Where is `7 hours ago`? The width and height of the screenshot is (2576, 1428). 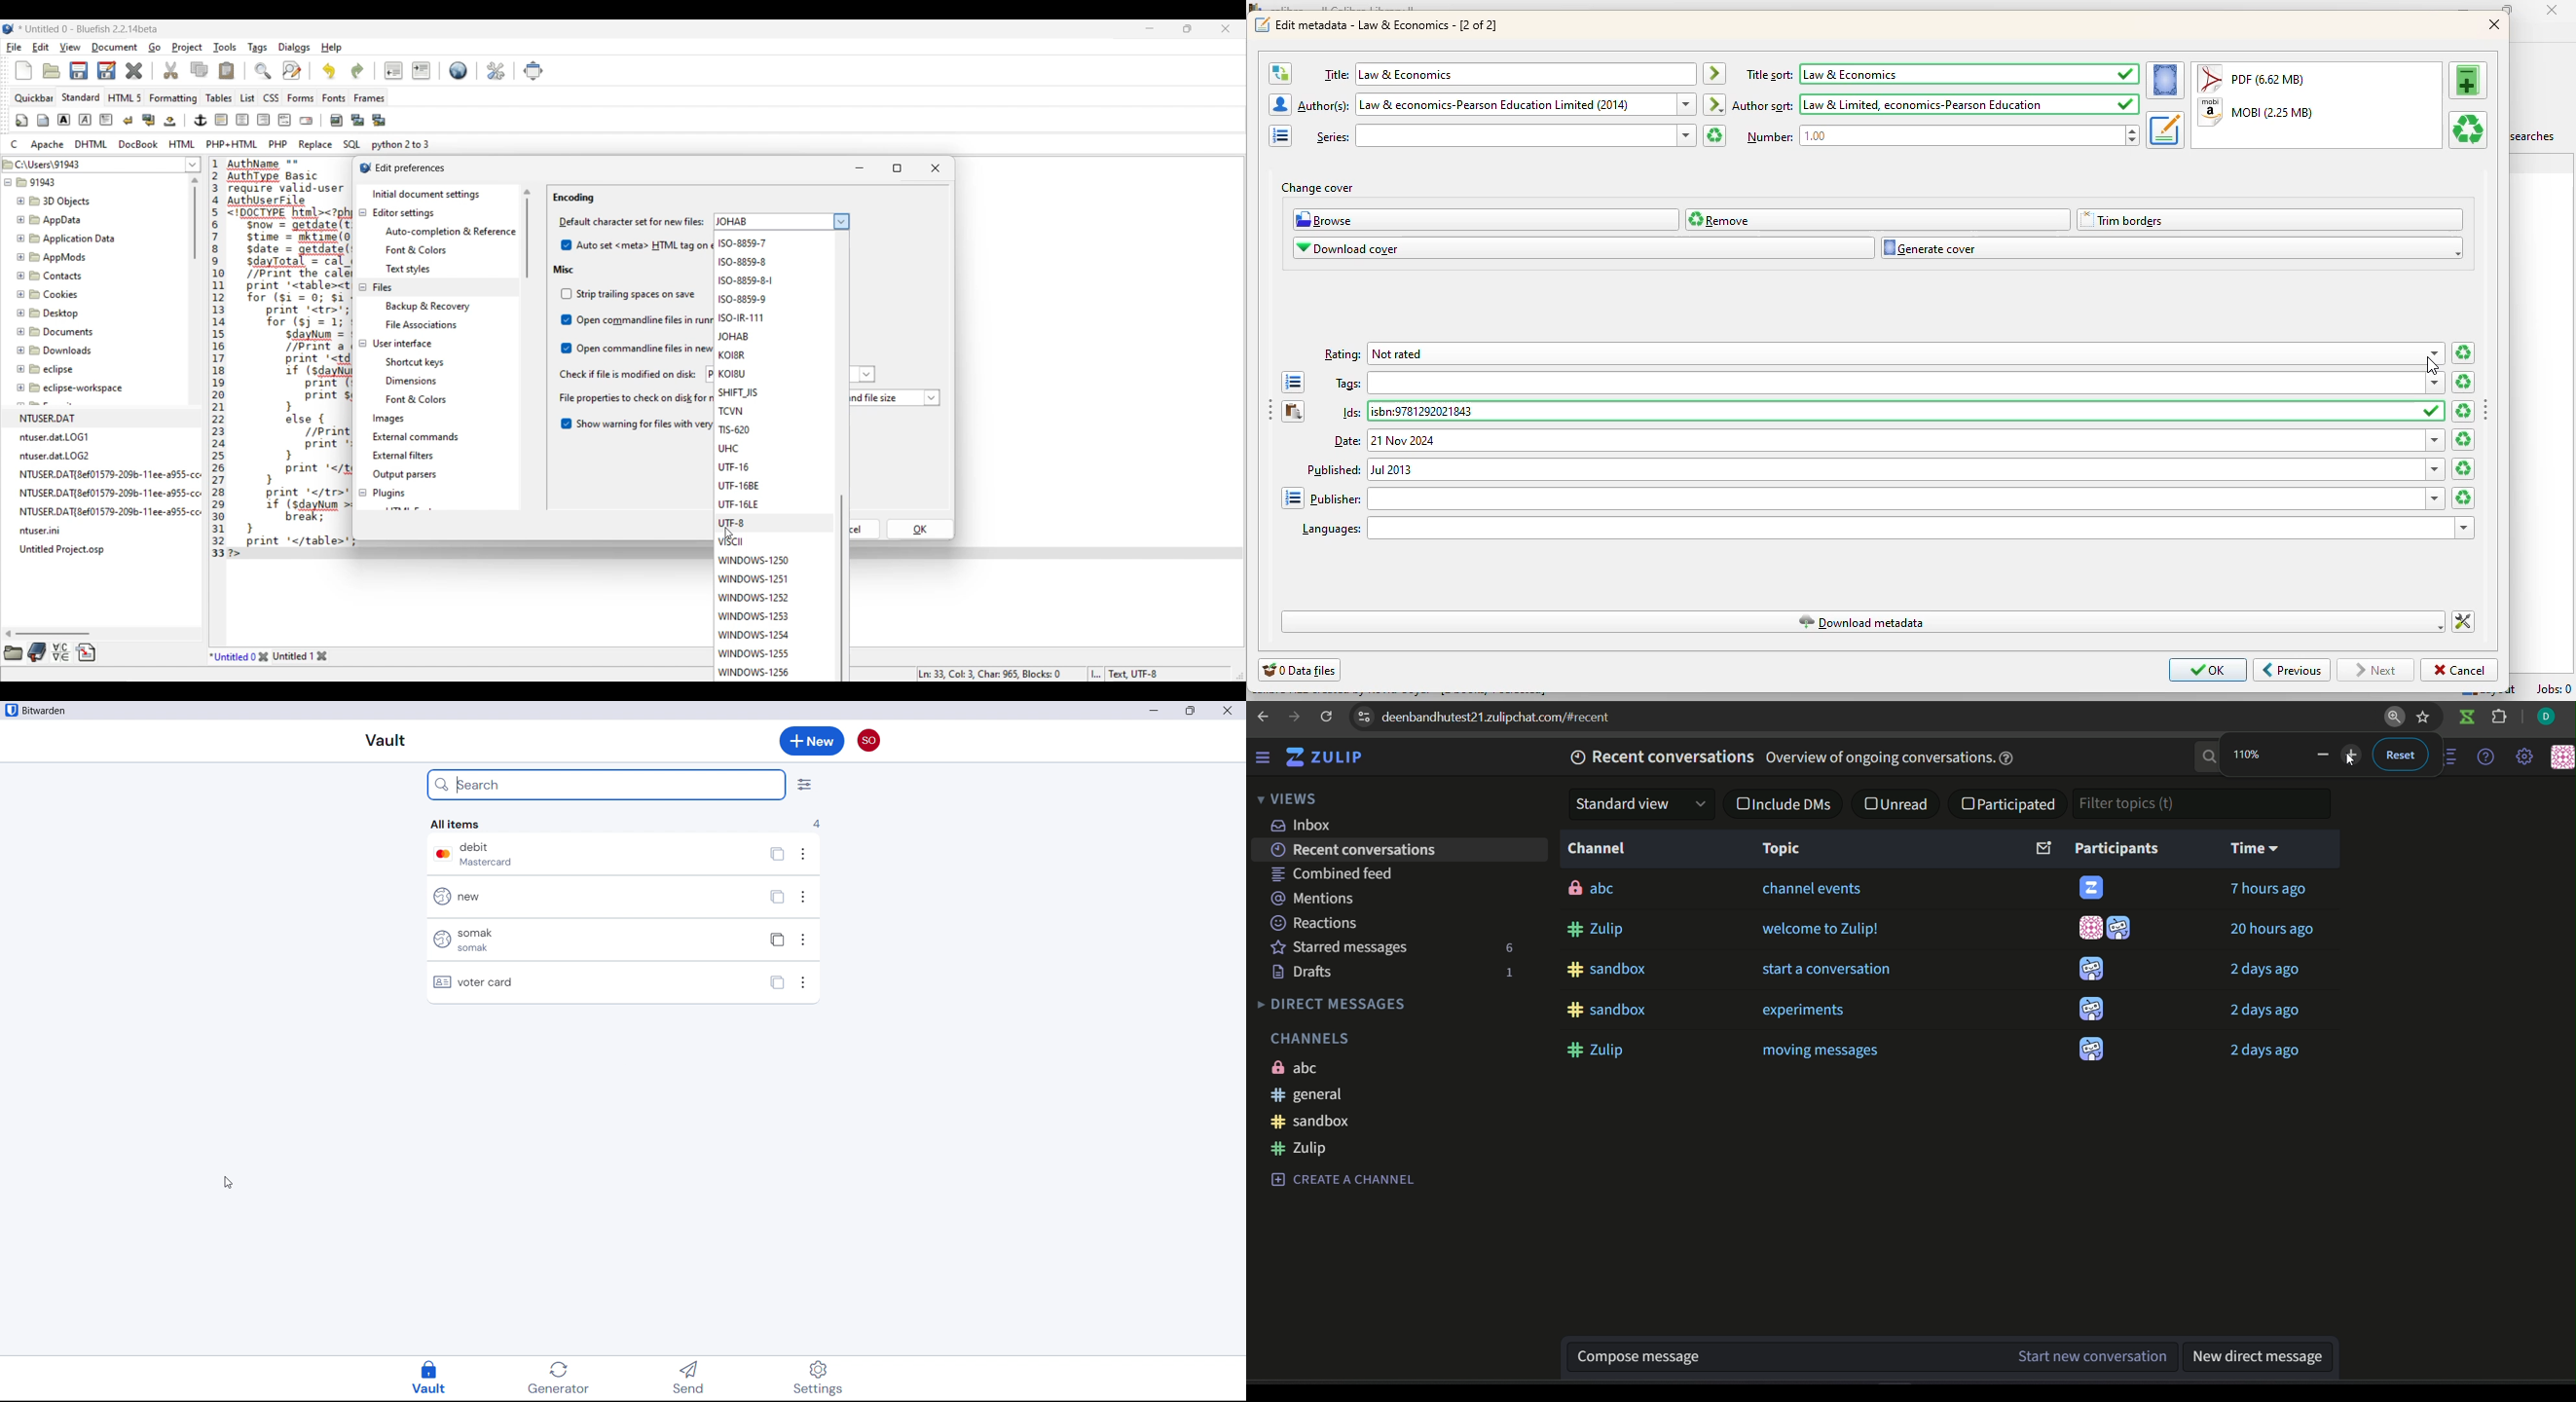
7 hours ago is located at coordinates (2269, 889).